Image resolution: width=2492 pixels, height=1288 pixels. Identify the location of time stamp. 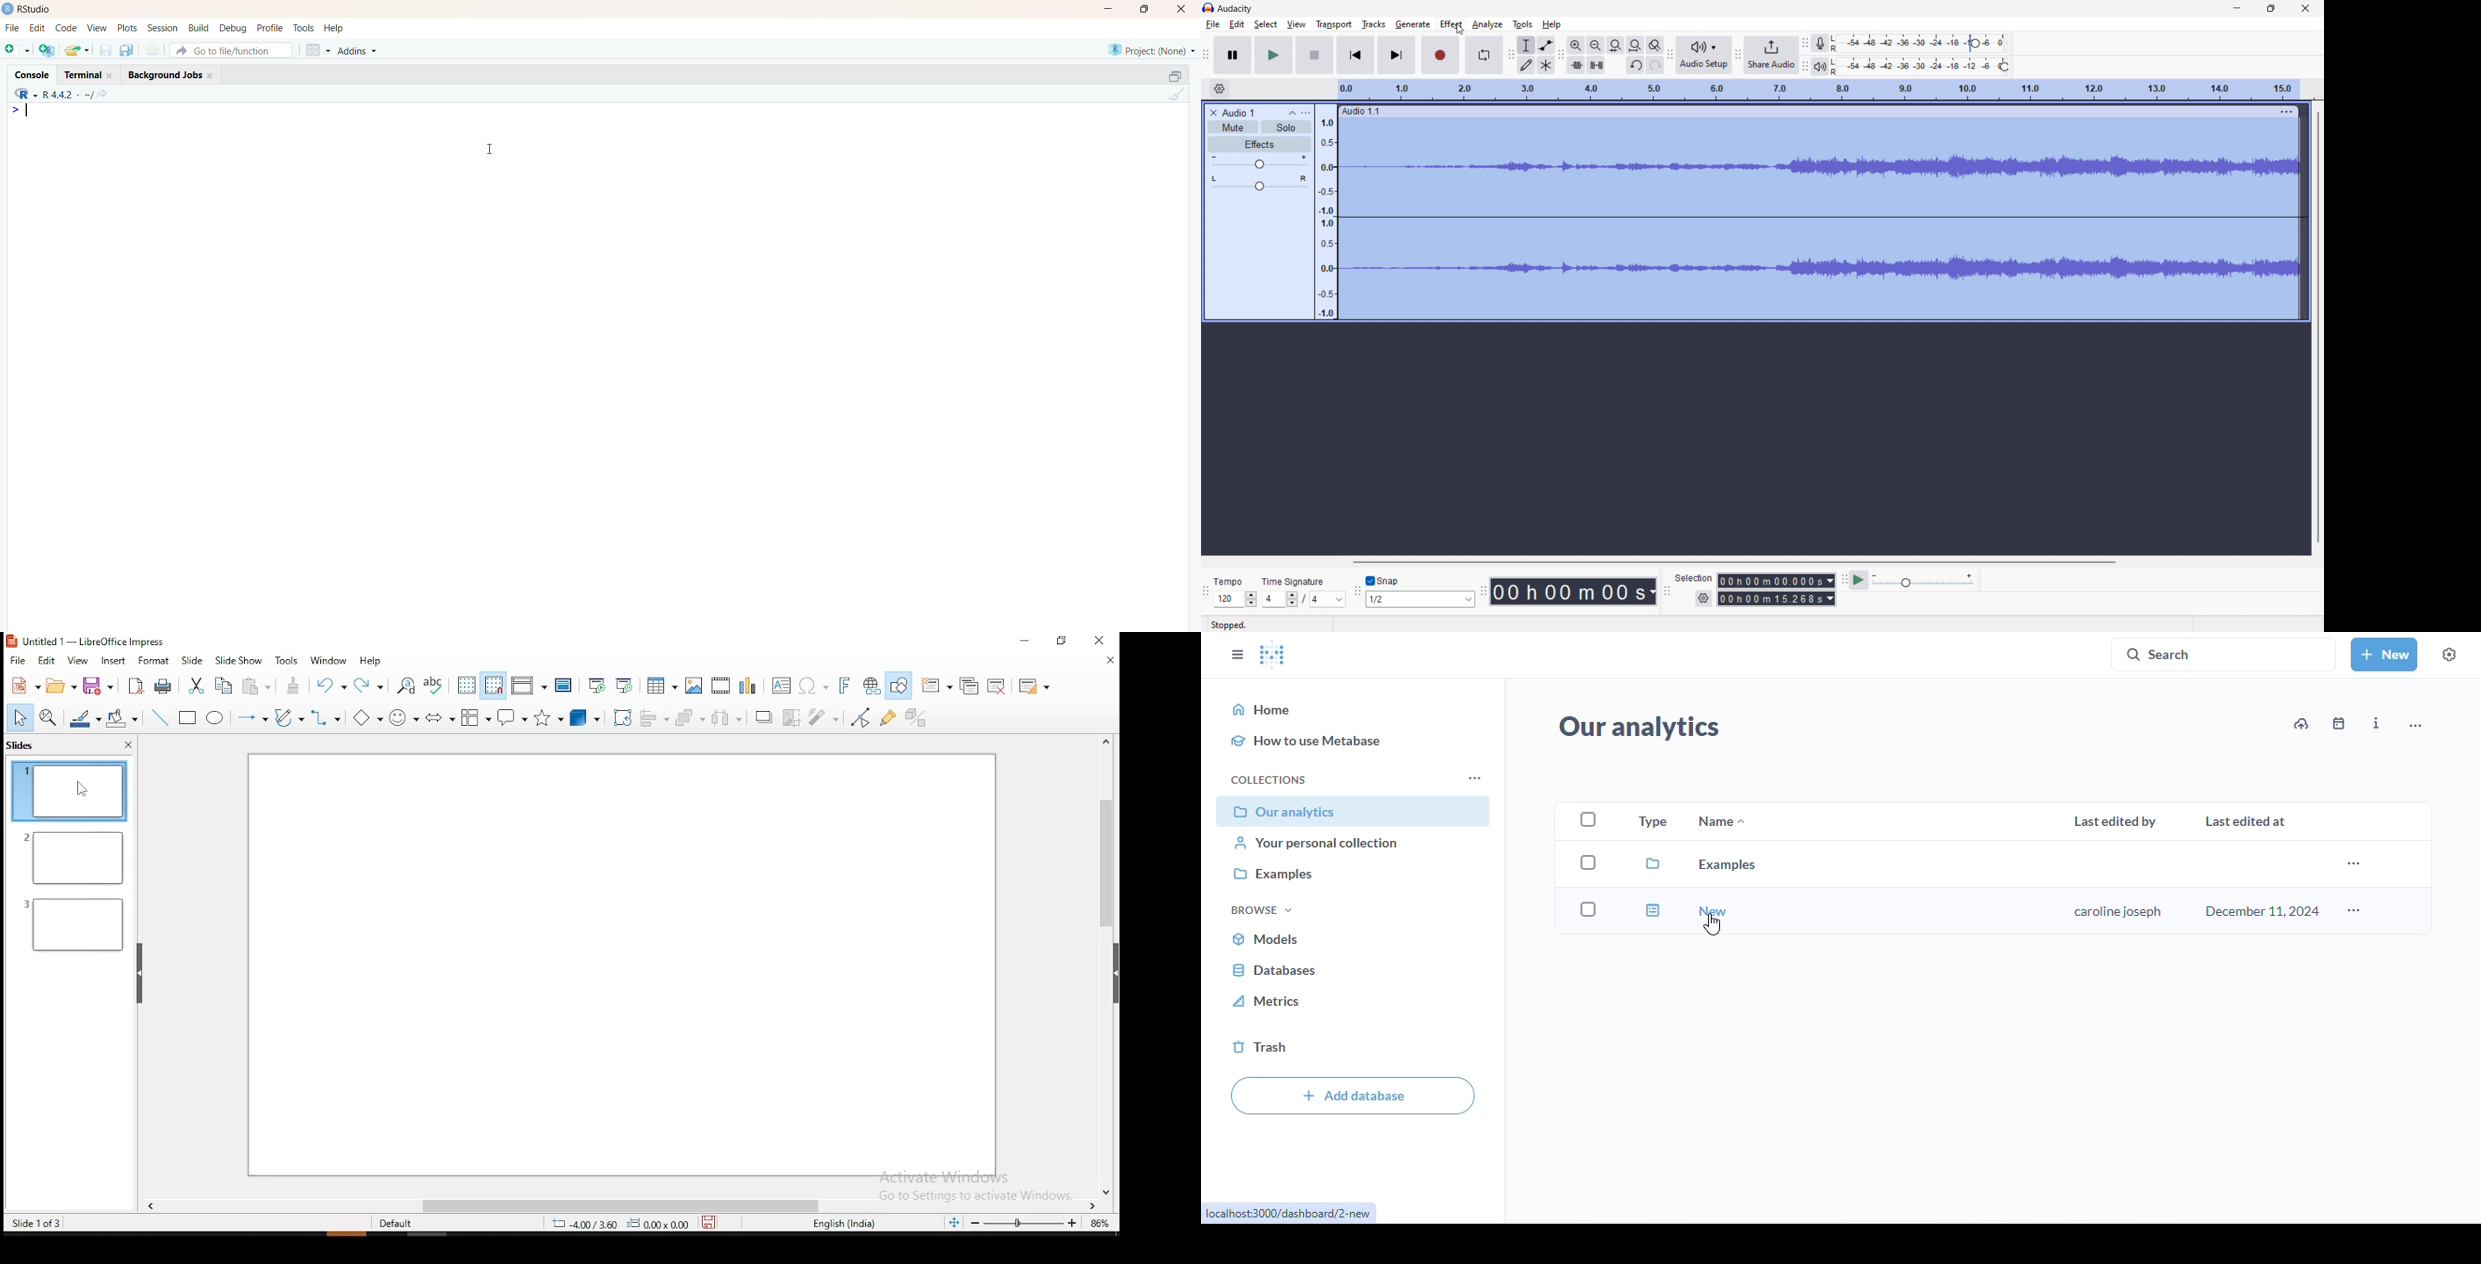
(1573, 592).